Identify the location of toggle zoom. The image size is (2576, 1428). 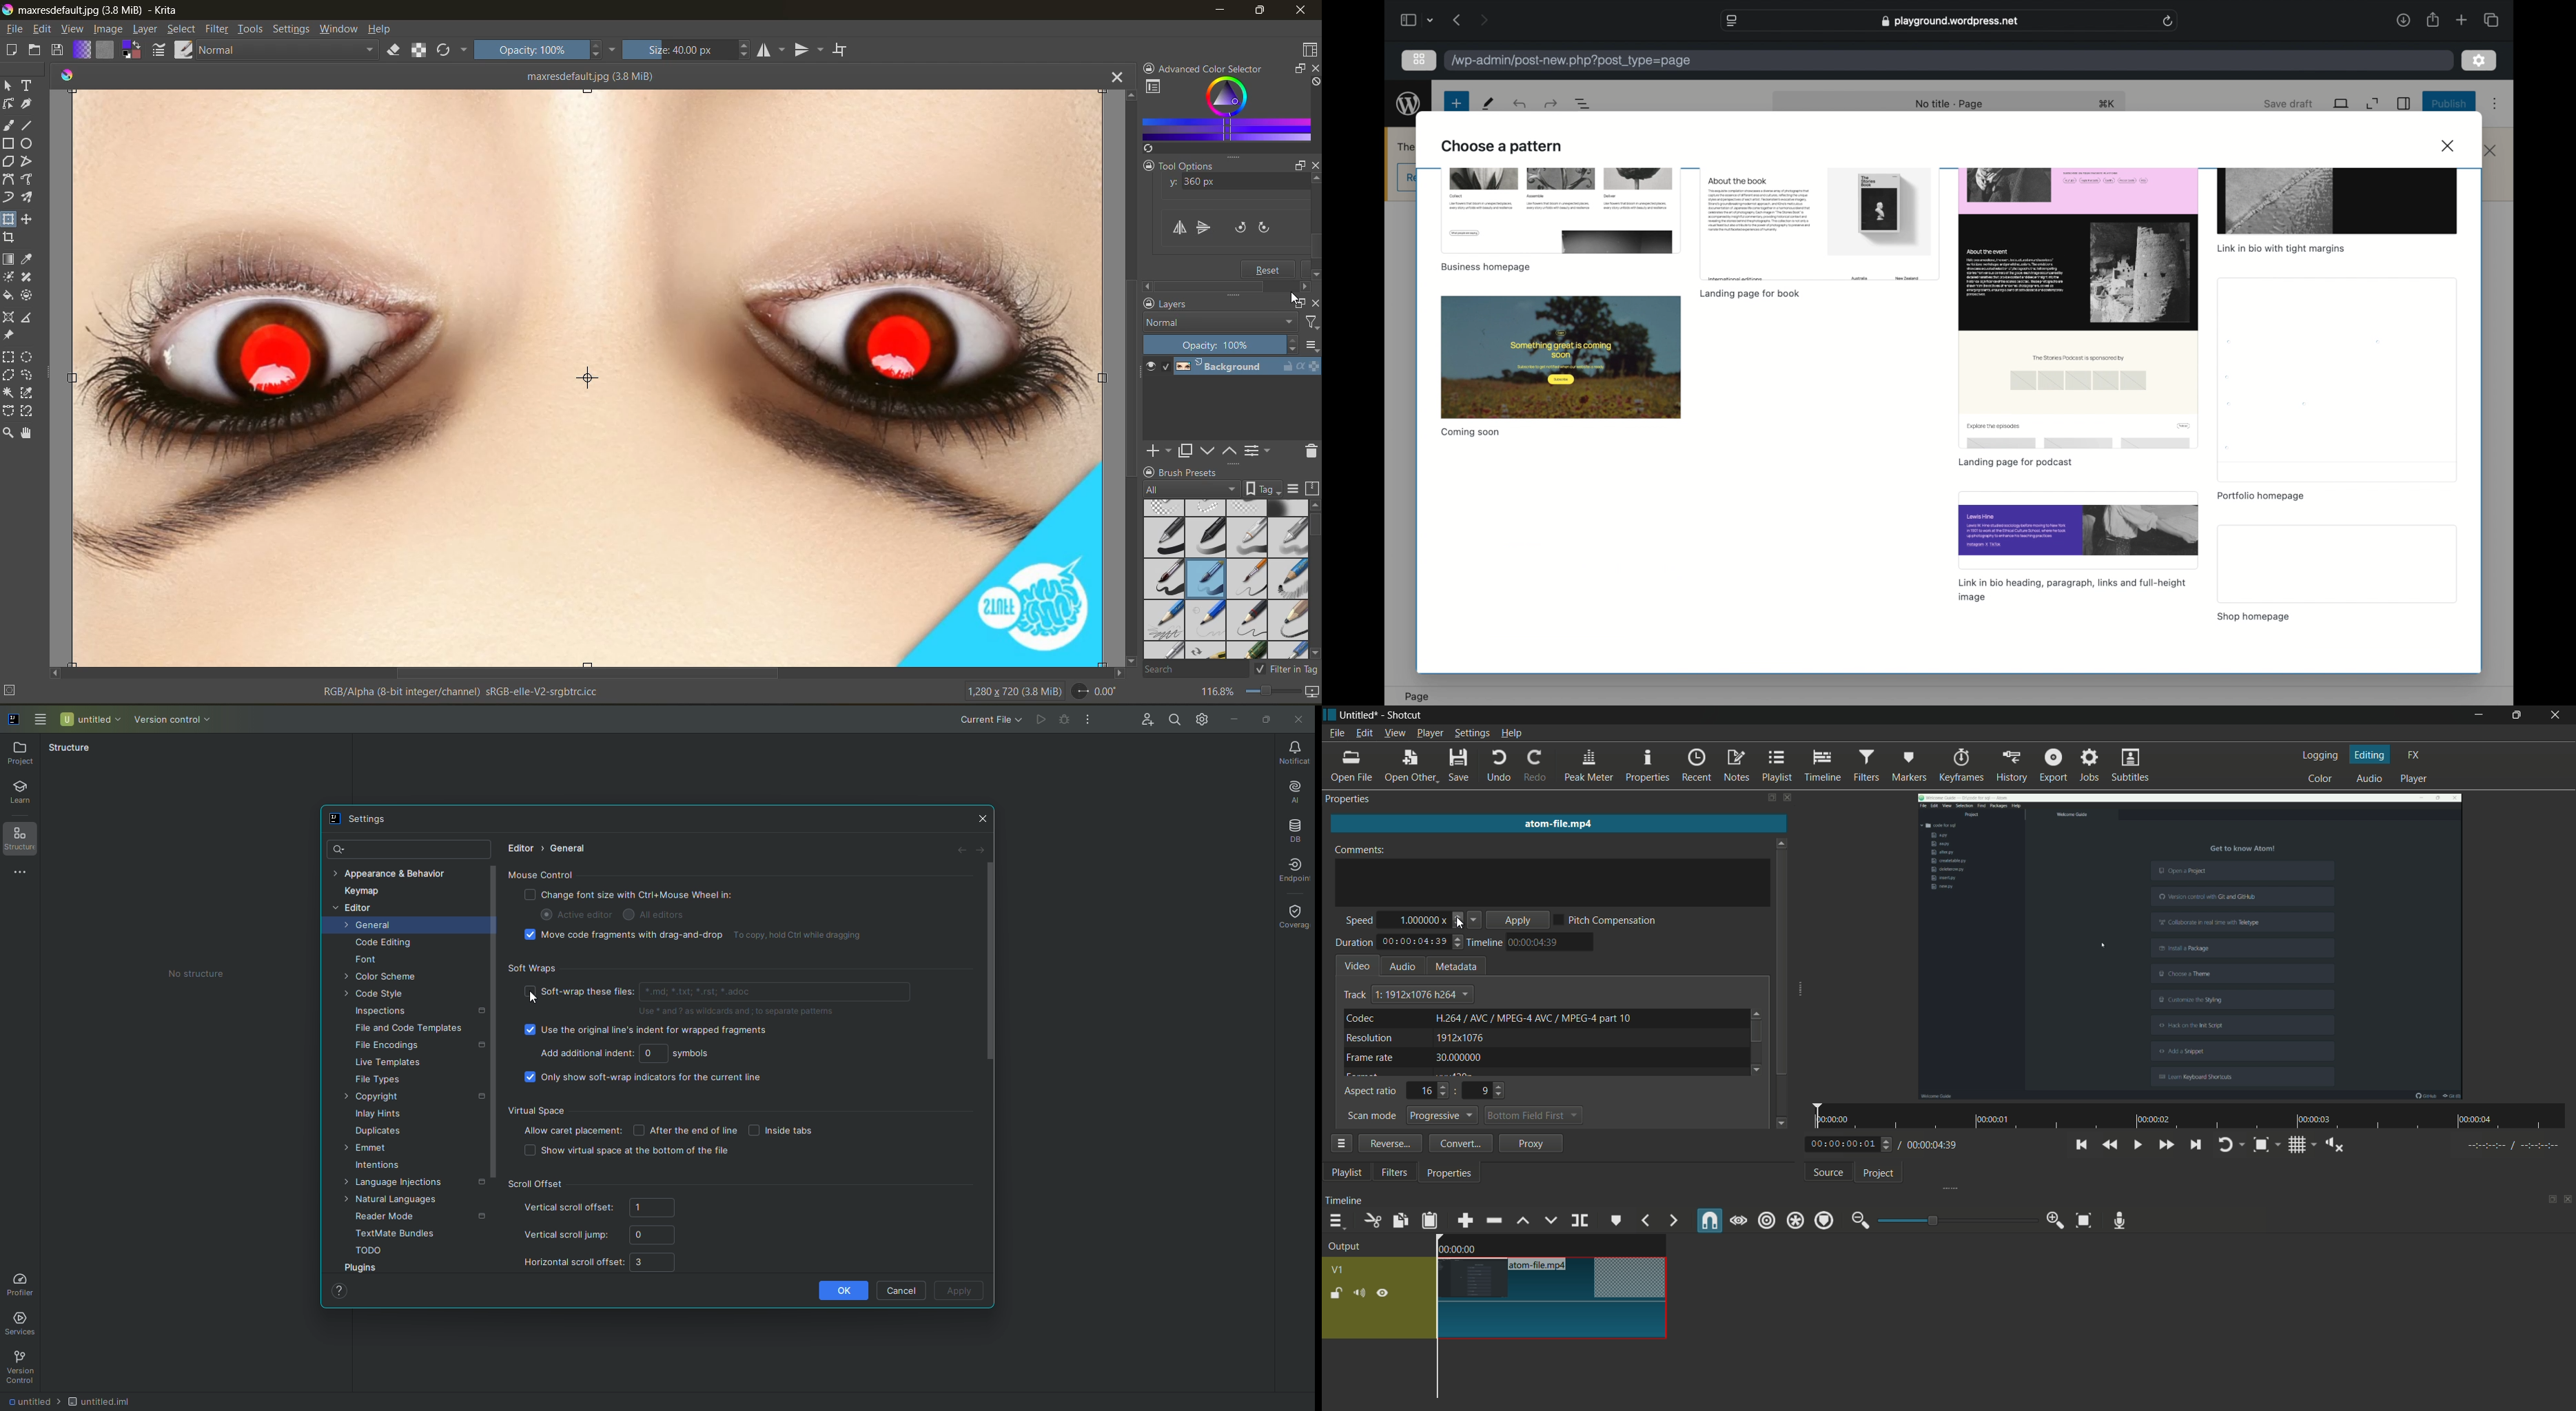
(2261, 1144).